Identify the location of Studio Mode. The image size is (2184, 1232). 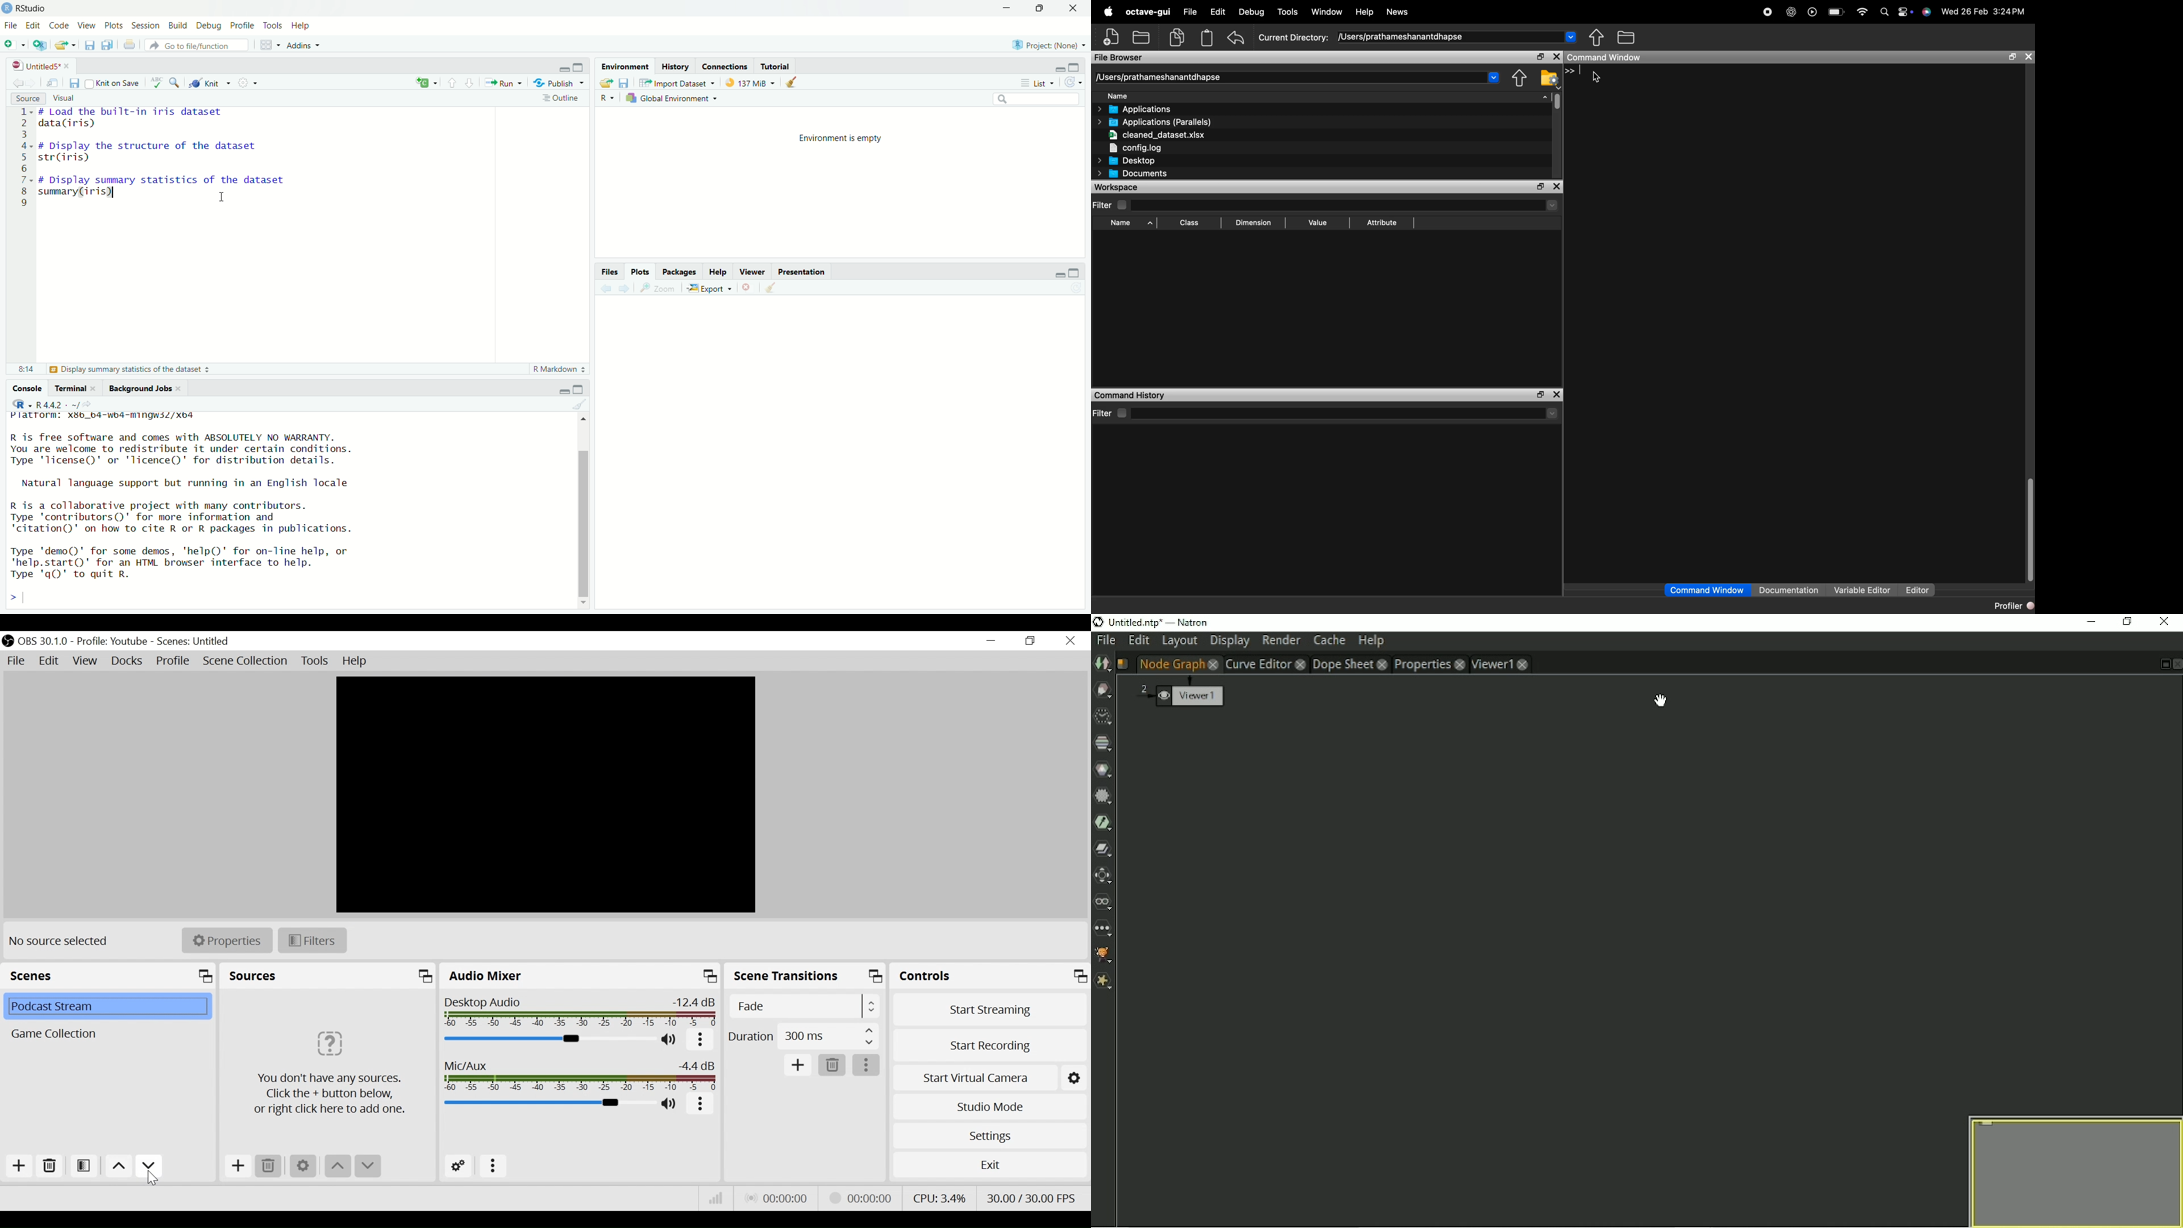
(990, 1106).